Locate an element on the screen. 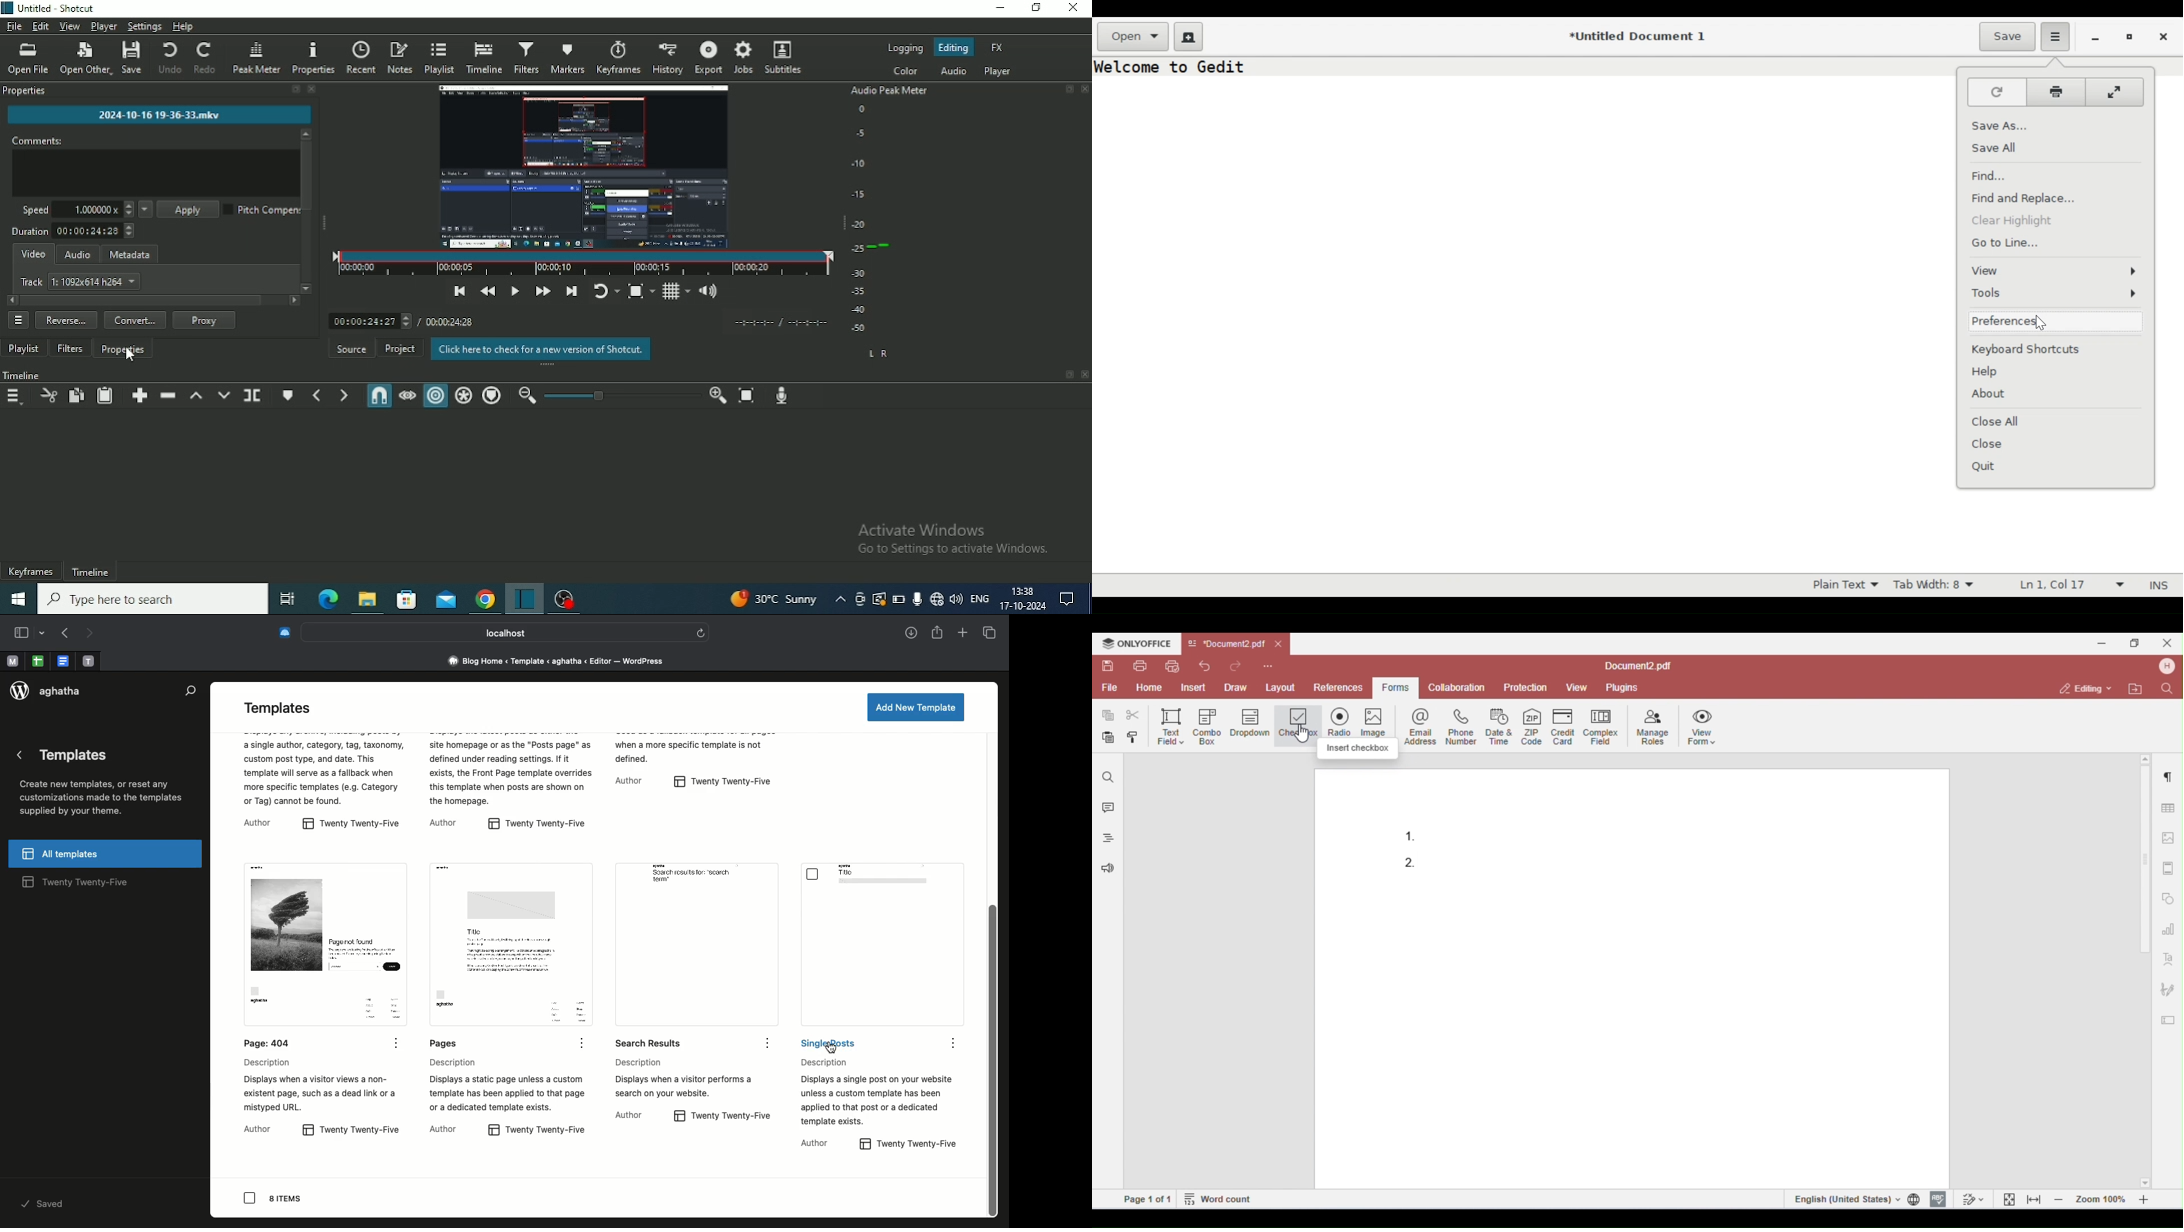 The height and width of the screenshot is (1232, 2184). Toggle grid display on the player is located at coordinates (676, 292).